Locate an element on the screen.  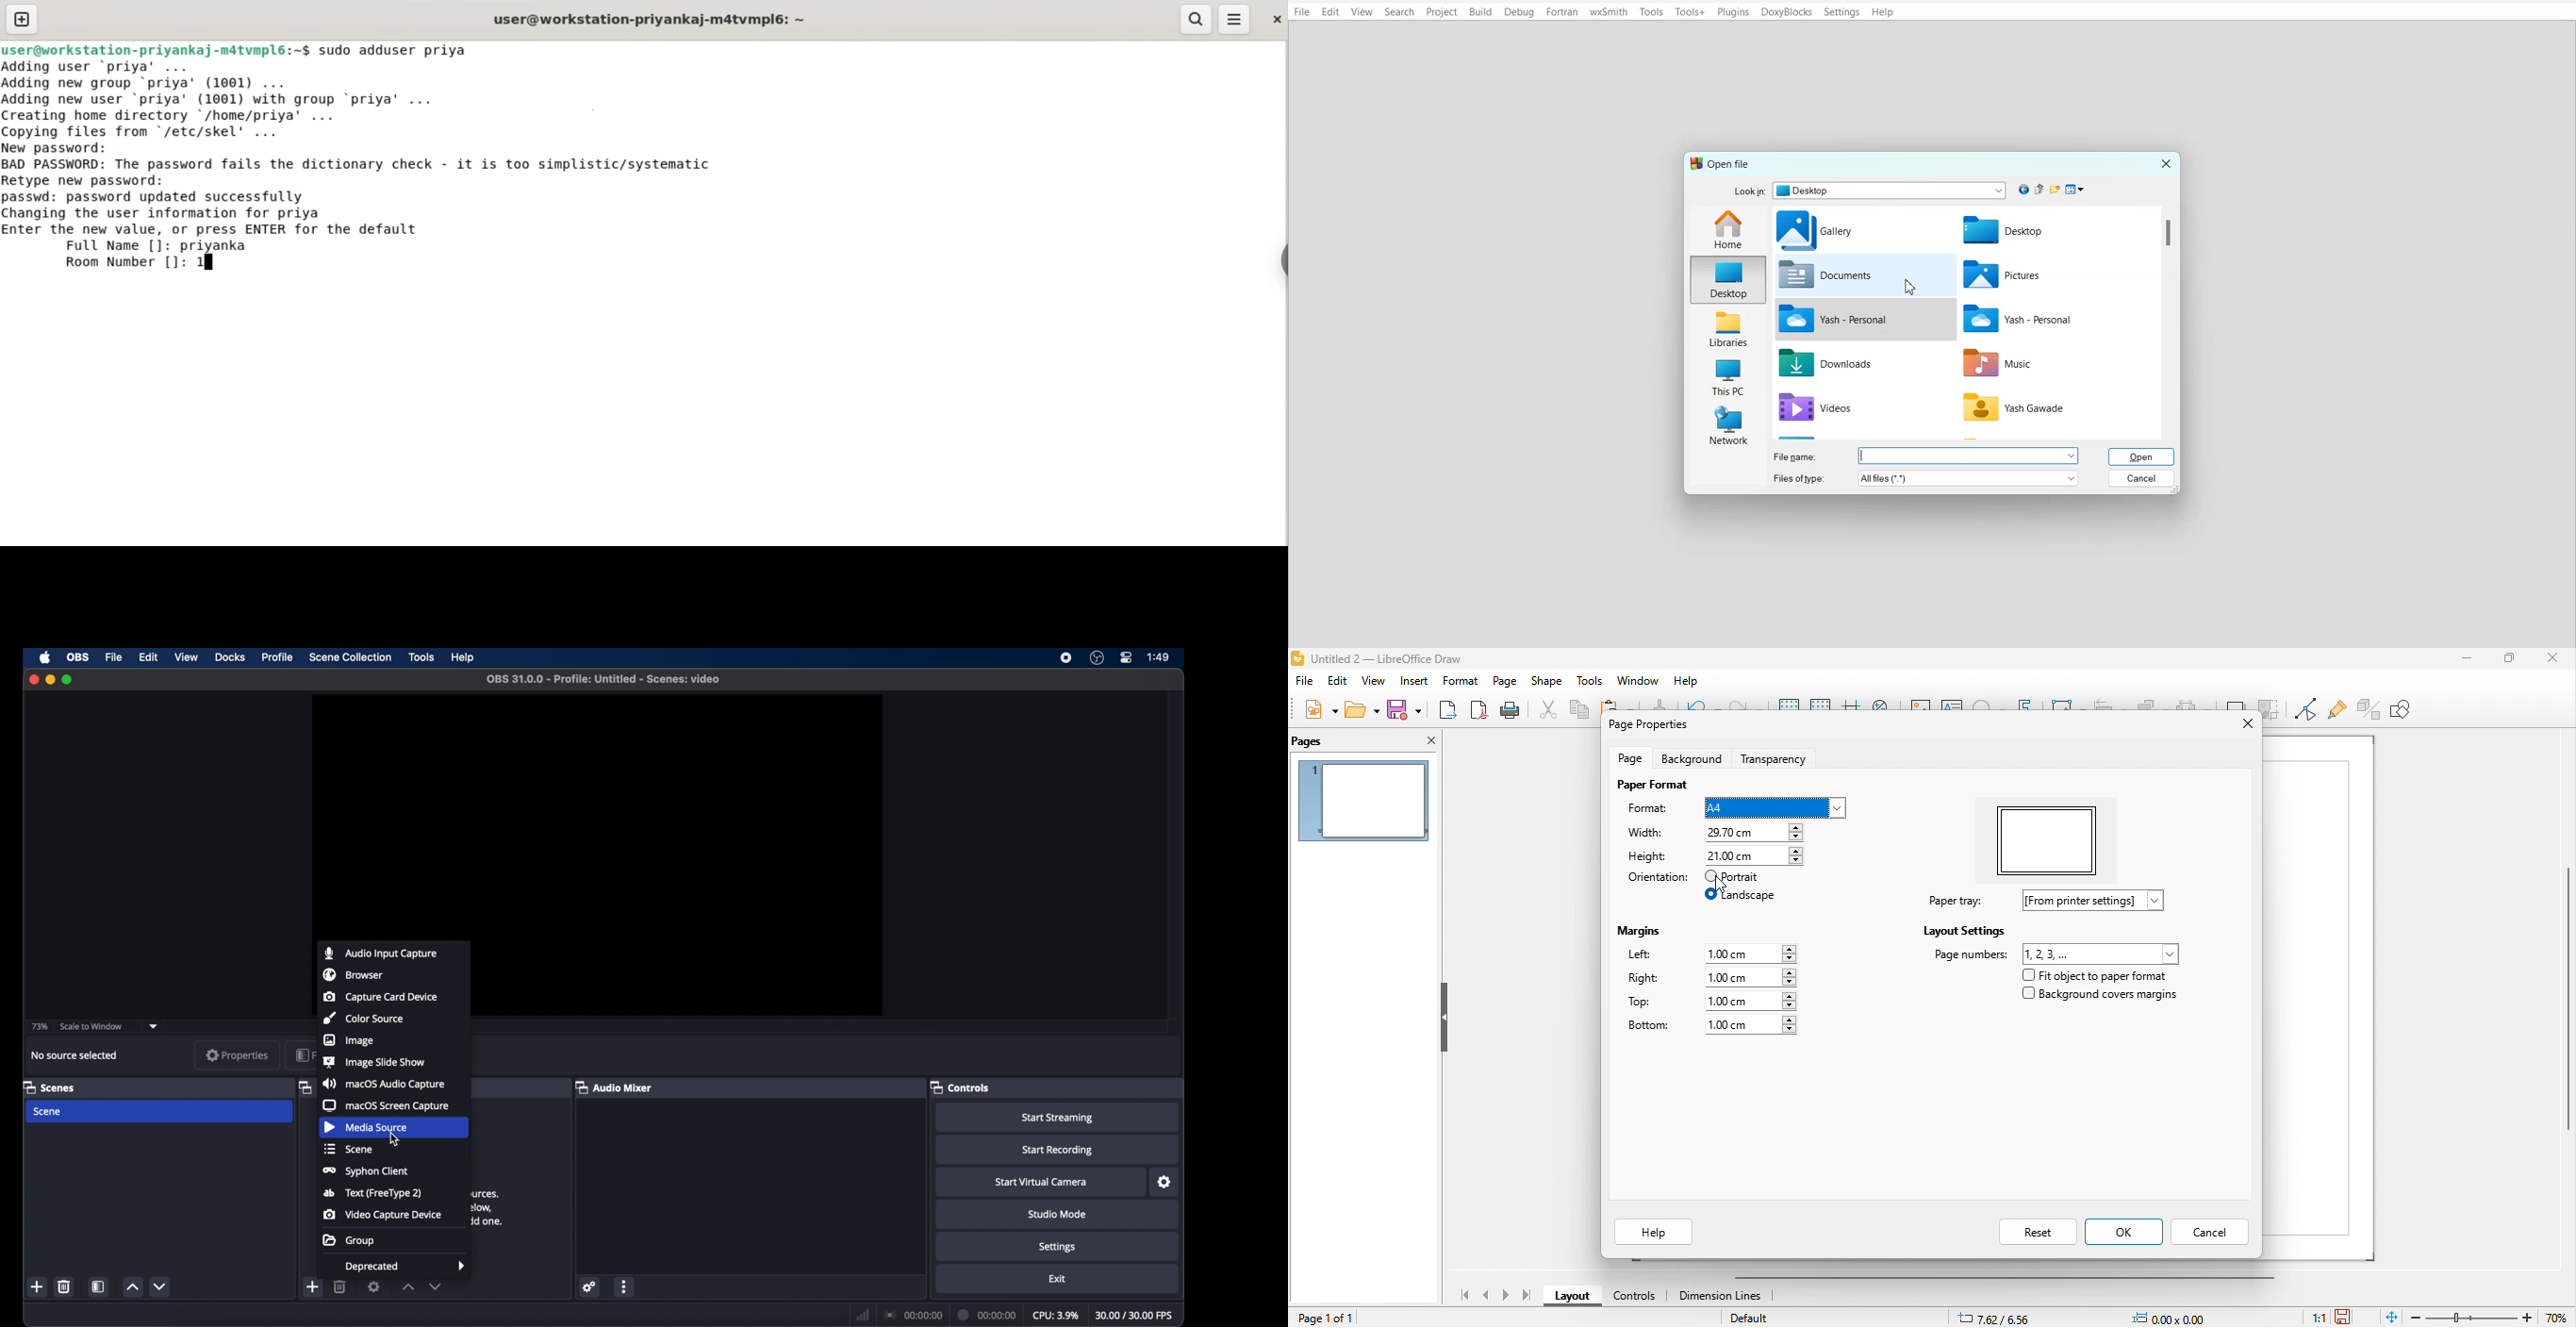
redo is located at coordinates (1744, 709).